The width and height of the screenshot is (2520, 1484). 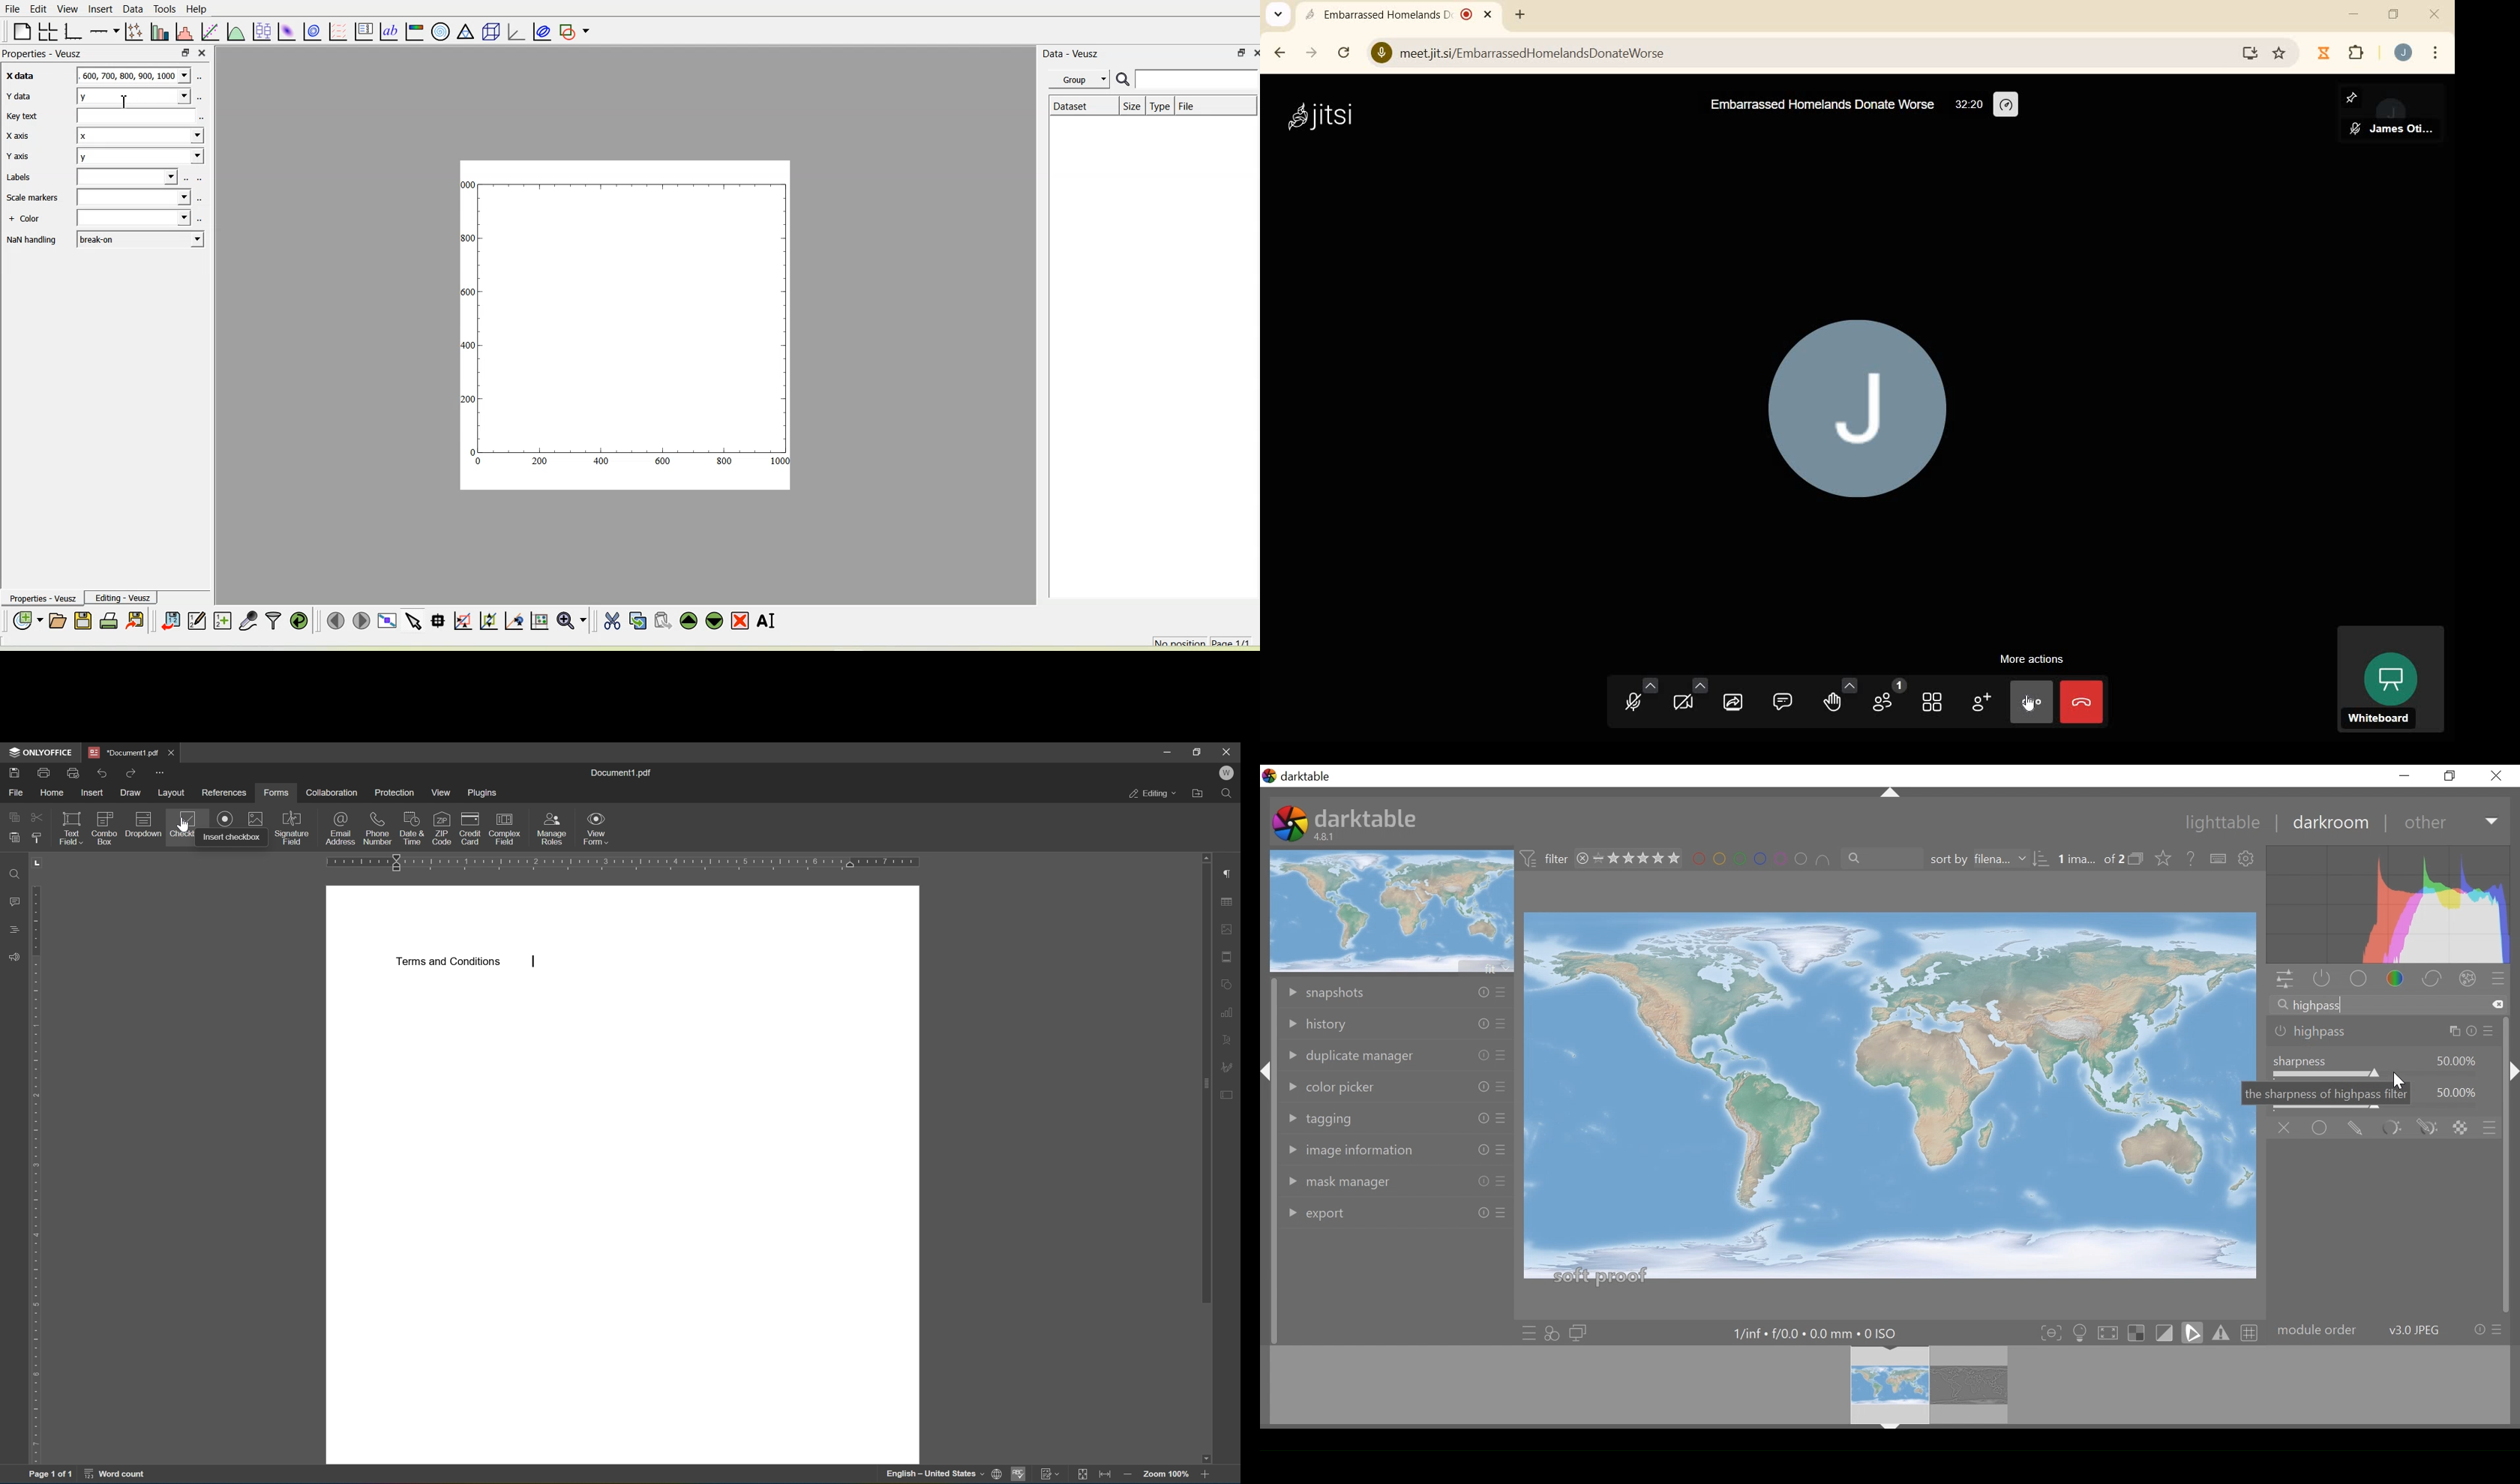 I want to click on Zoom functions menu, so click(x=572, y=622).